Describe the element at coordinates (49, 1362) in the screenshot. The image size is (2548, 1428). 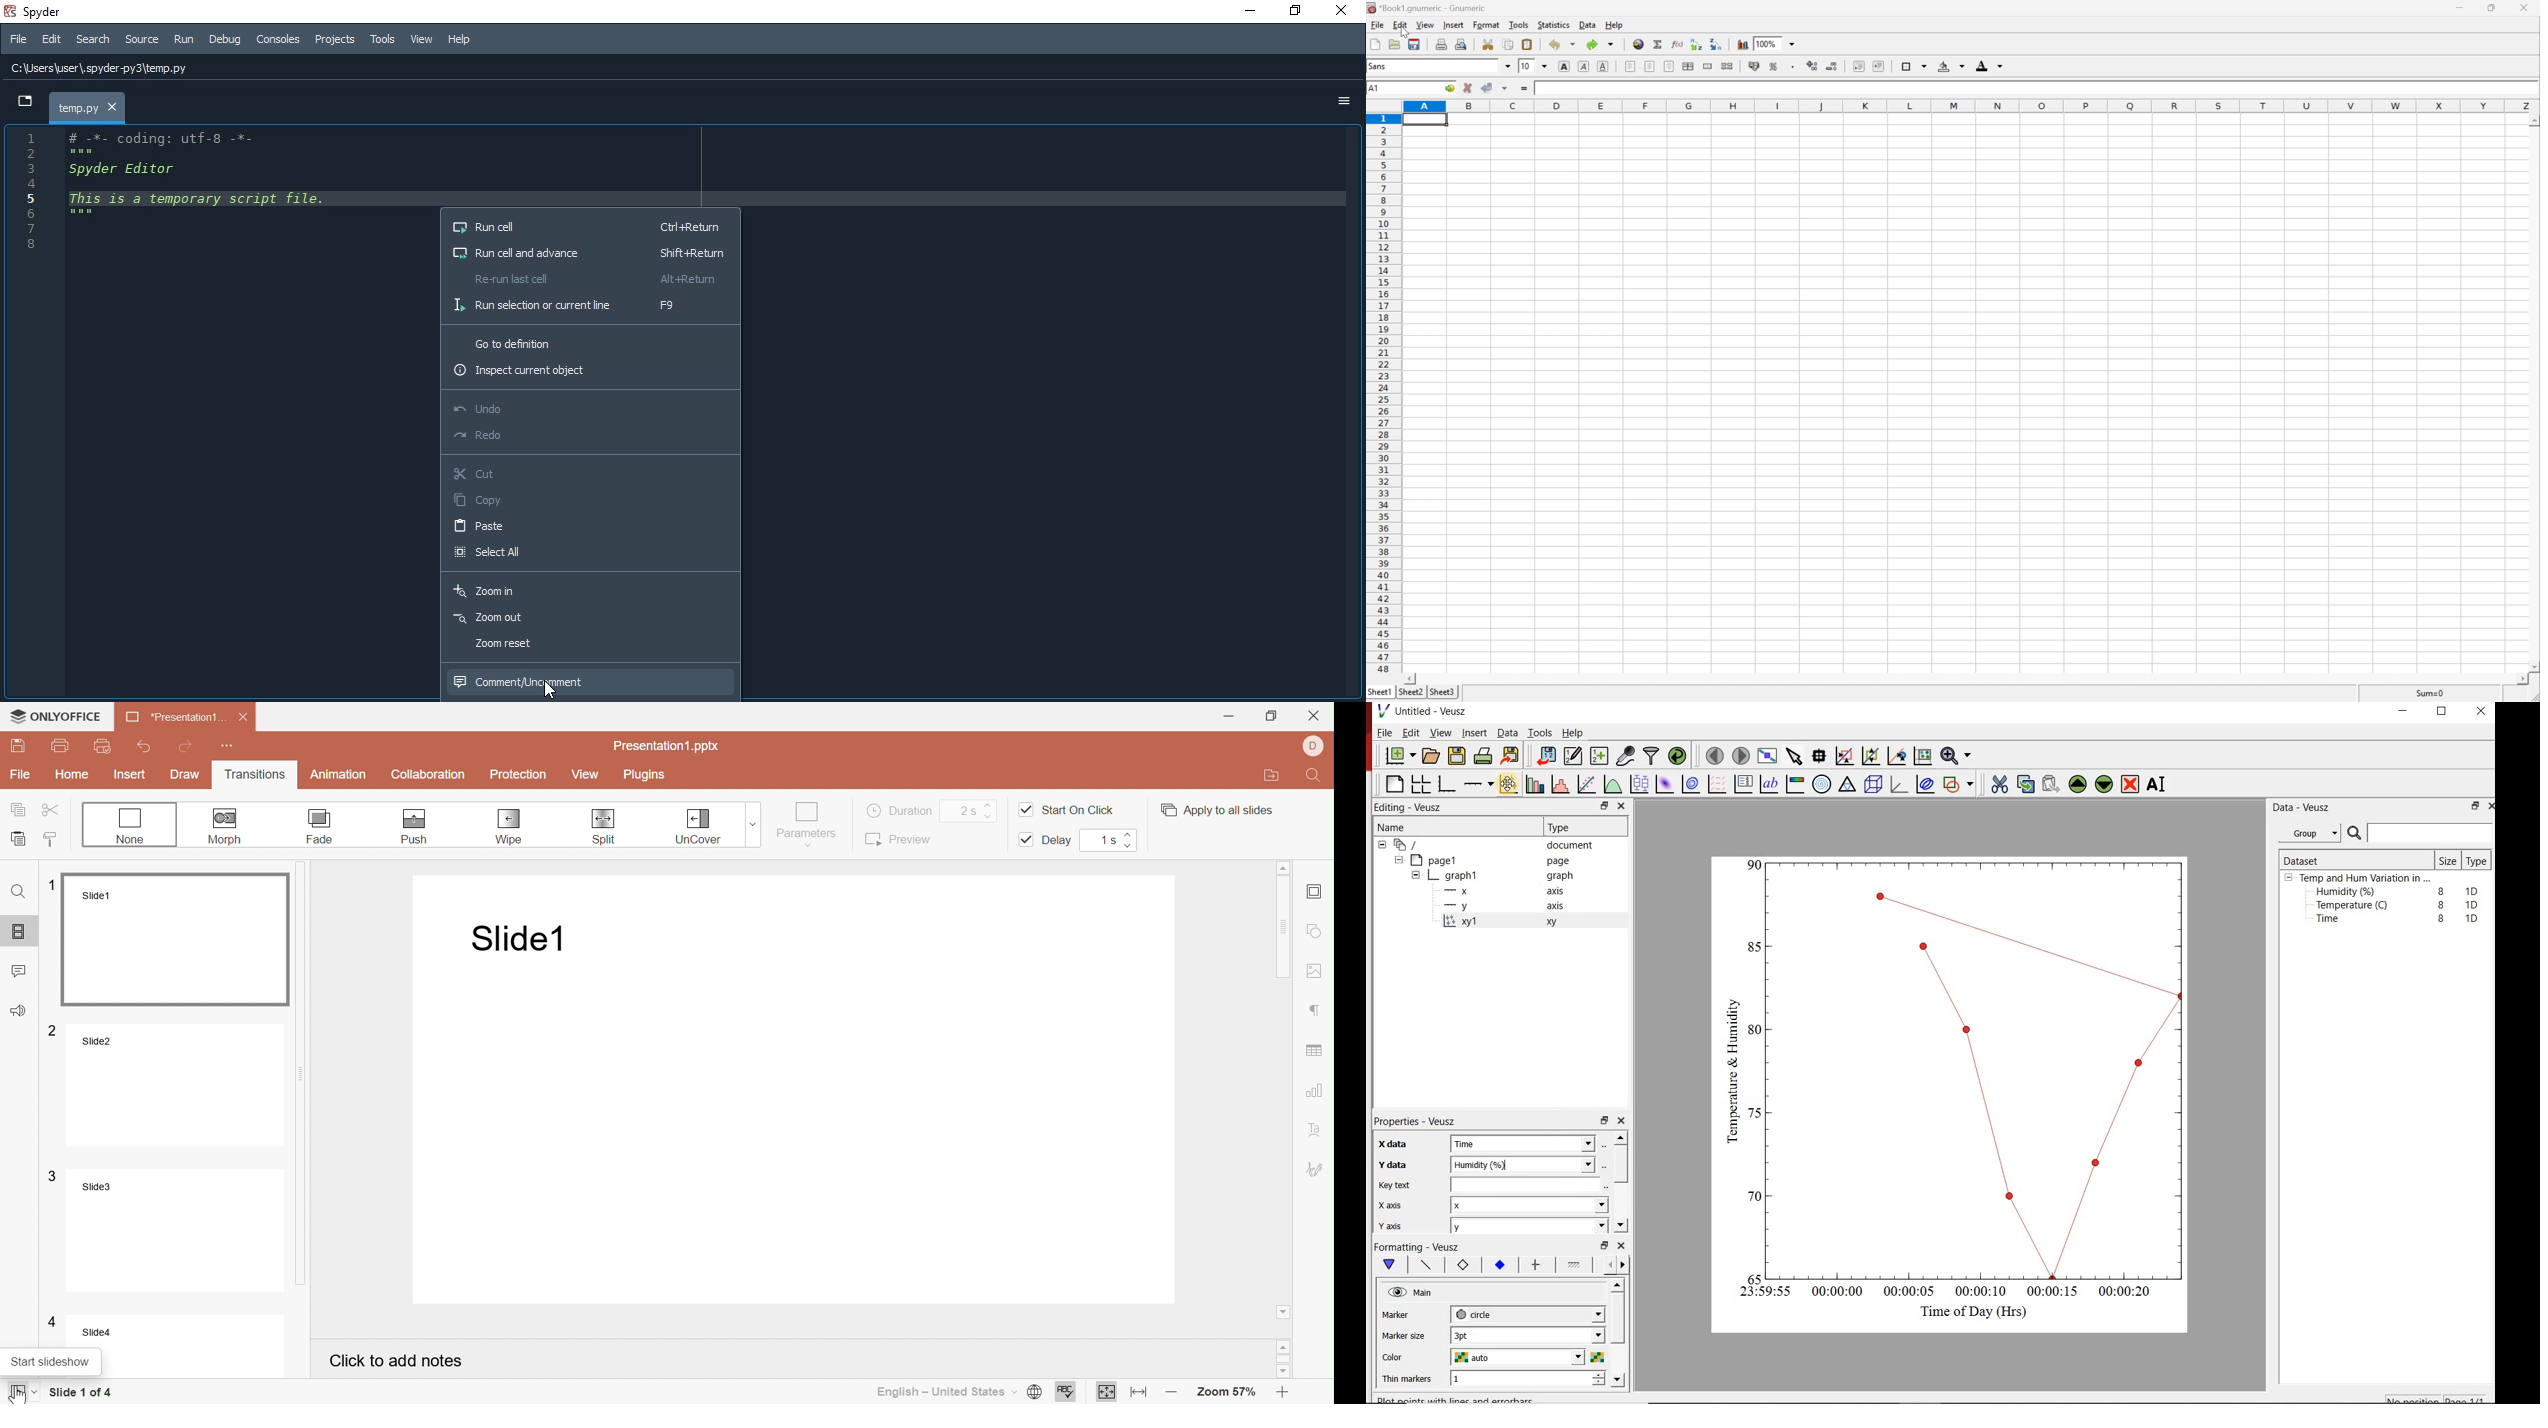
I see `Start slideshow` at that location.